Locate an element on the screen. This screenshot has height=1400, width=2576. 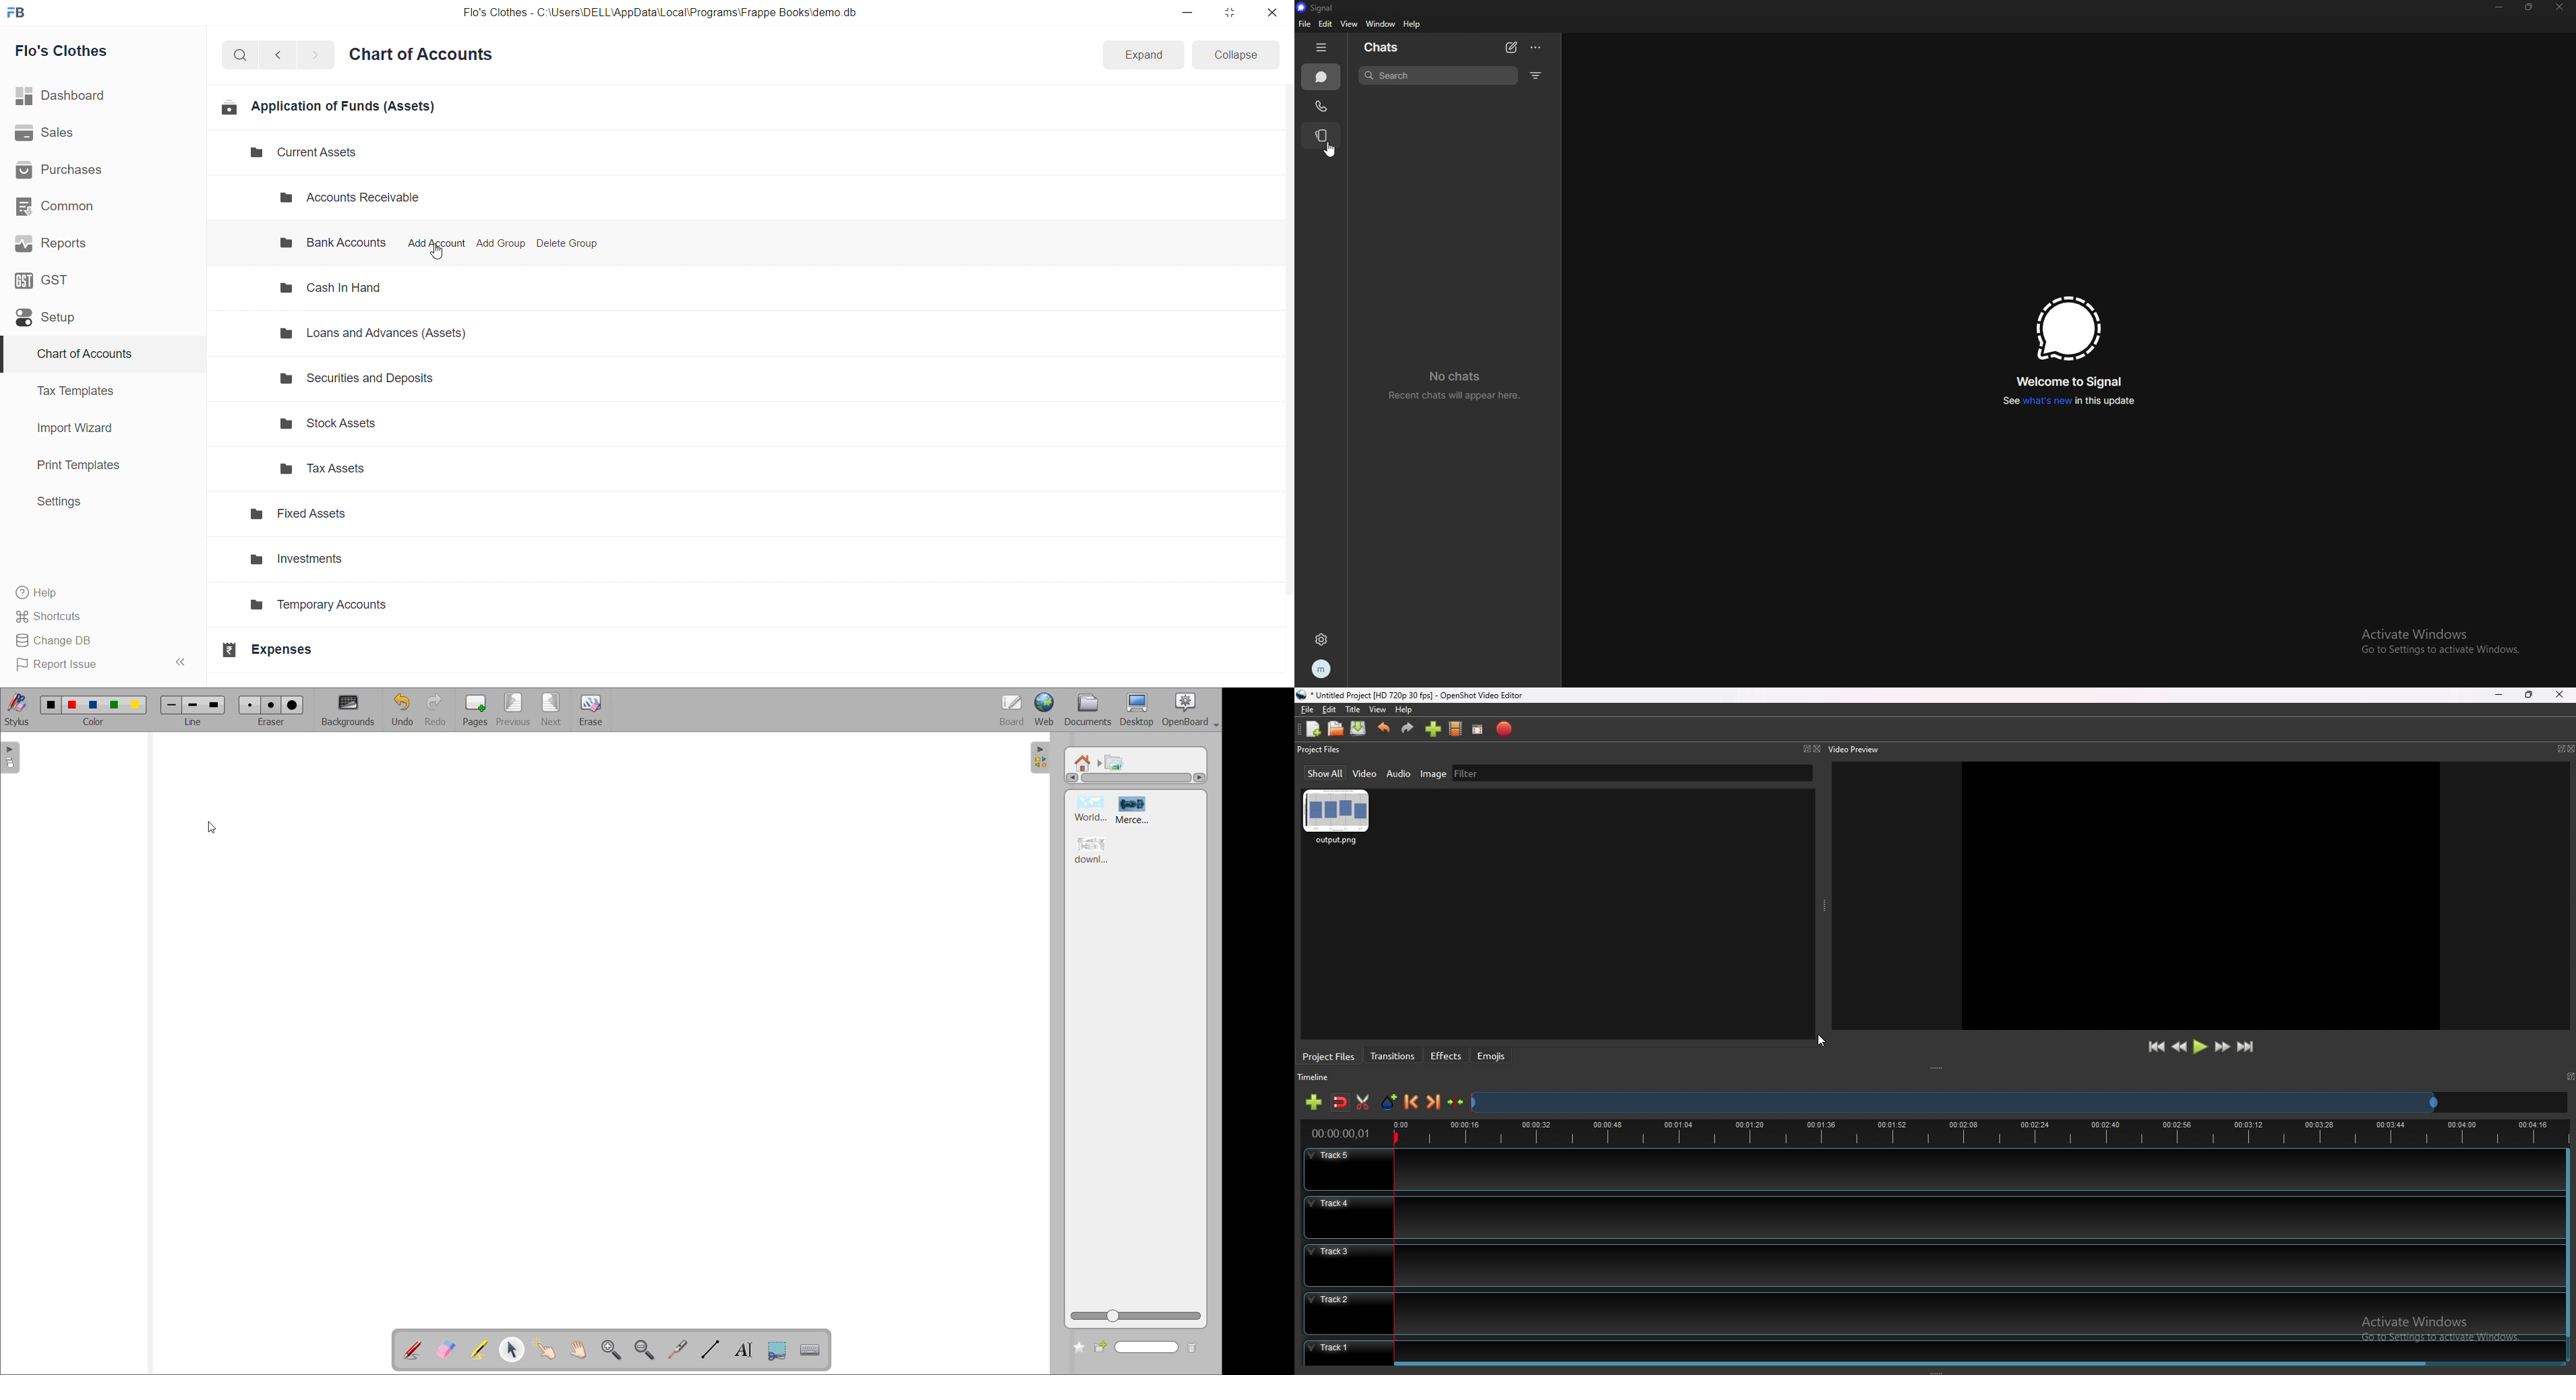
Loans and Advances (Assets) is located at coordinates (382, 334).